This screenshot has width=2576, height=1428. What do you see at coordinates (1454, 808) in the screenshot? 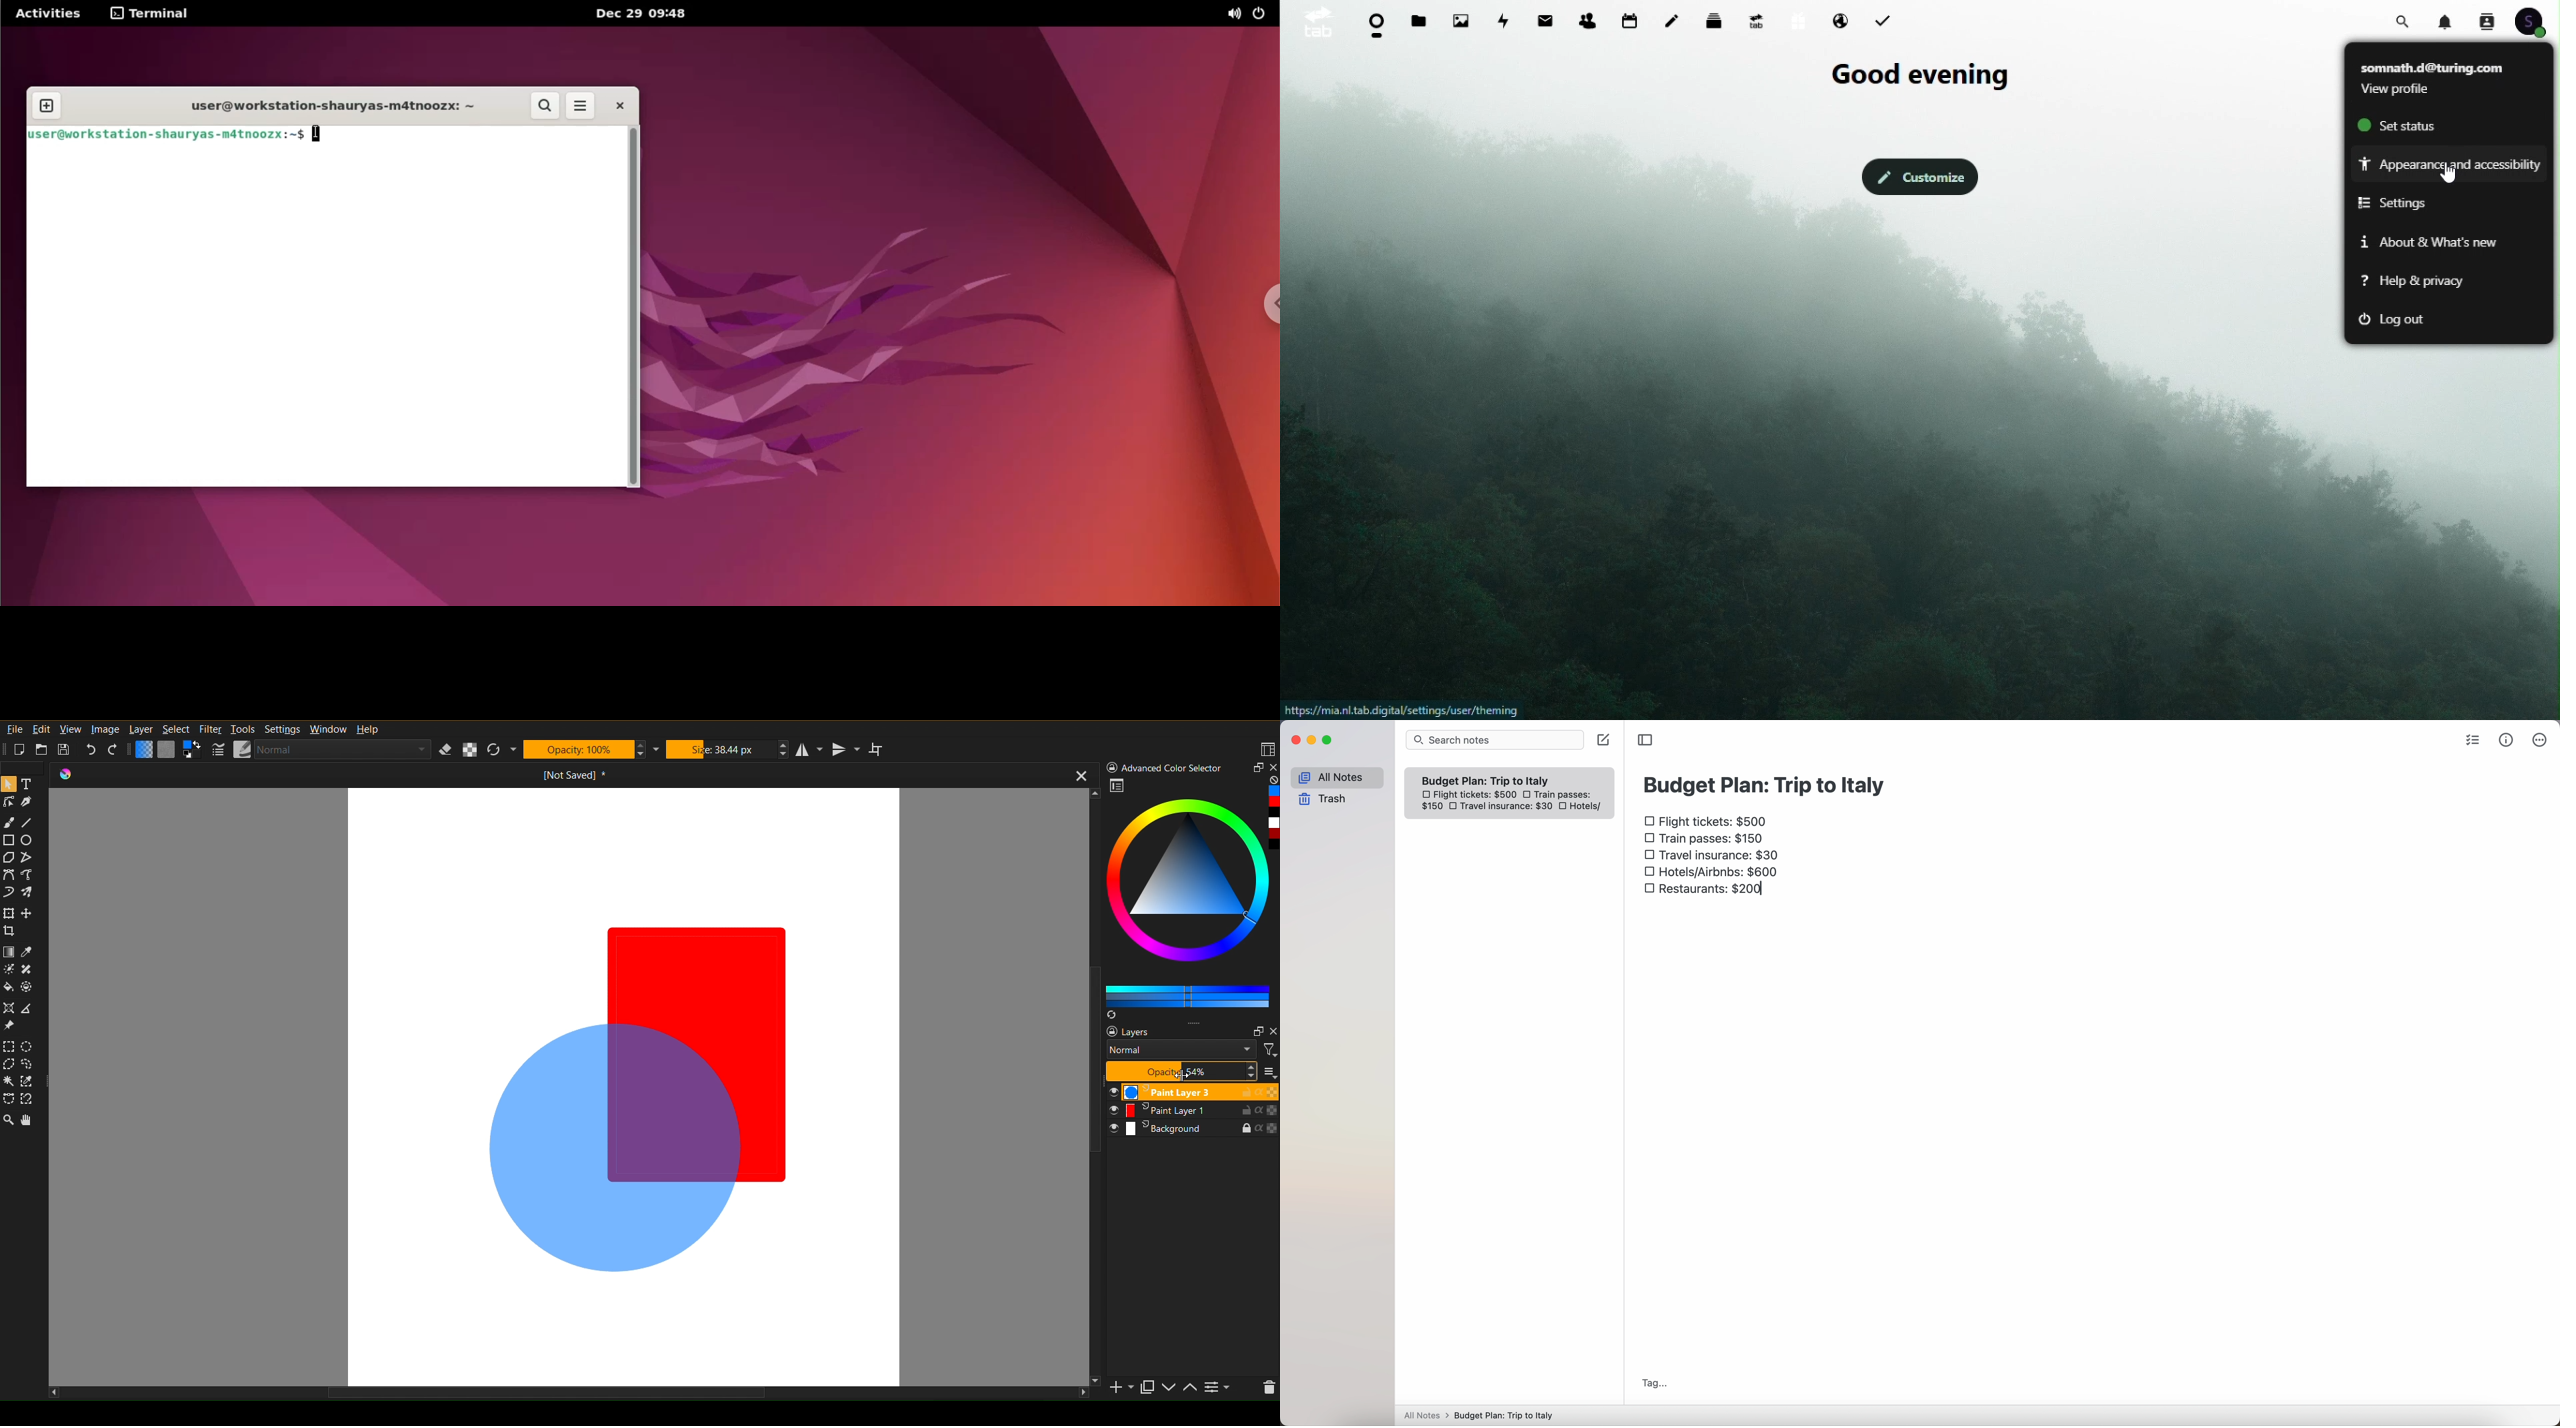
I see `checkbox` at bounding box center [1454, 808].